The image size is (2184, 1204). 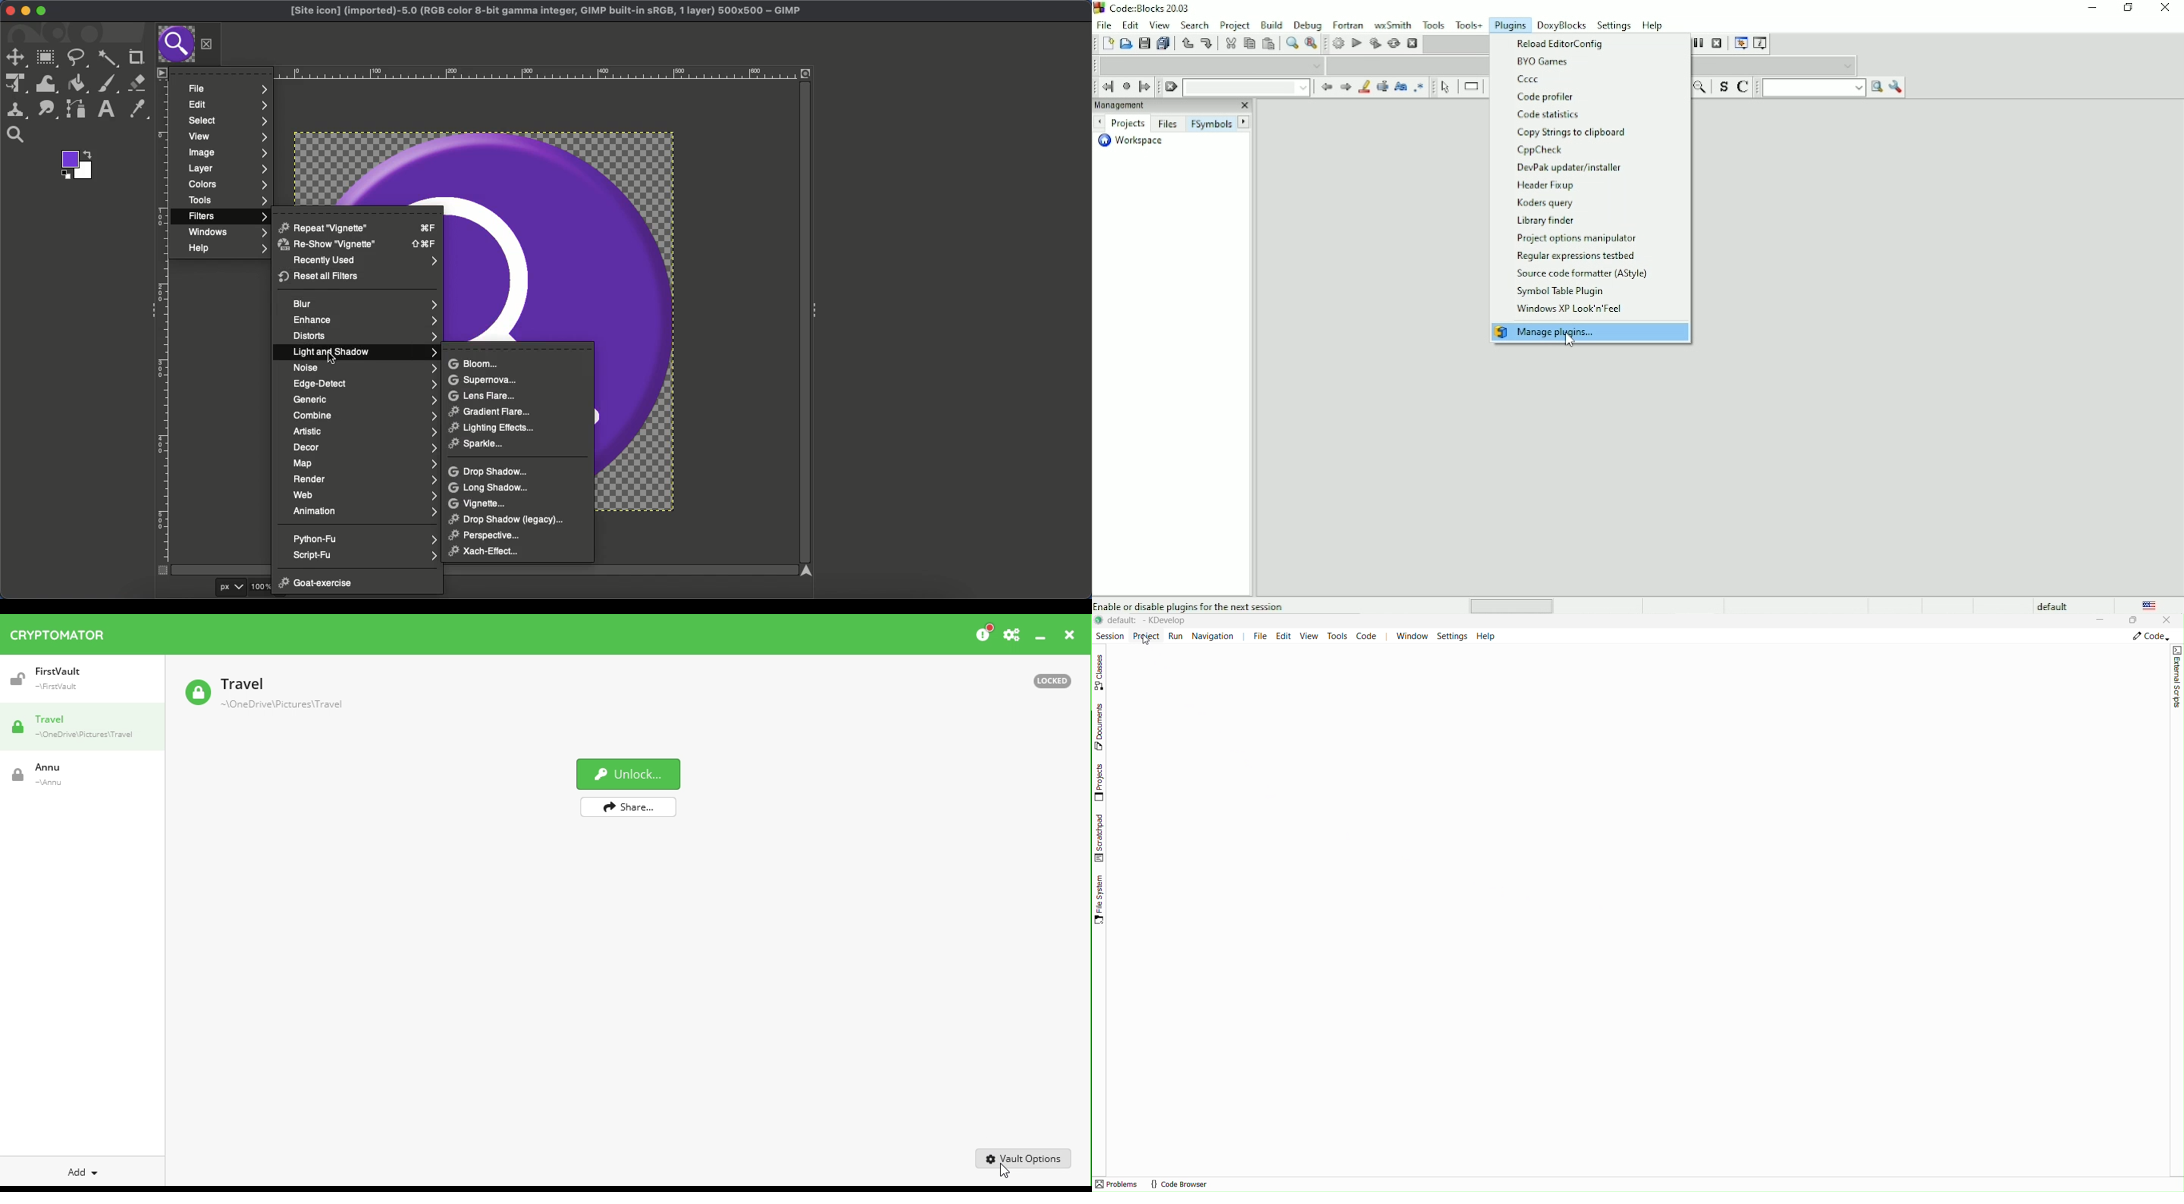 What do you see at coordinates (1164, 44) in the screenshot?
I see `Save everything` at bounding box center [1164, 44].